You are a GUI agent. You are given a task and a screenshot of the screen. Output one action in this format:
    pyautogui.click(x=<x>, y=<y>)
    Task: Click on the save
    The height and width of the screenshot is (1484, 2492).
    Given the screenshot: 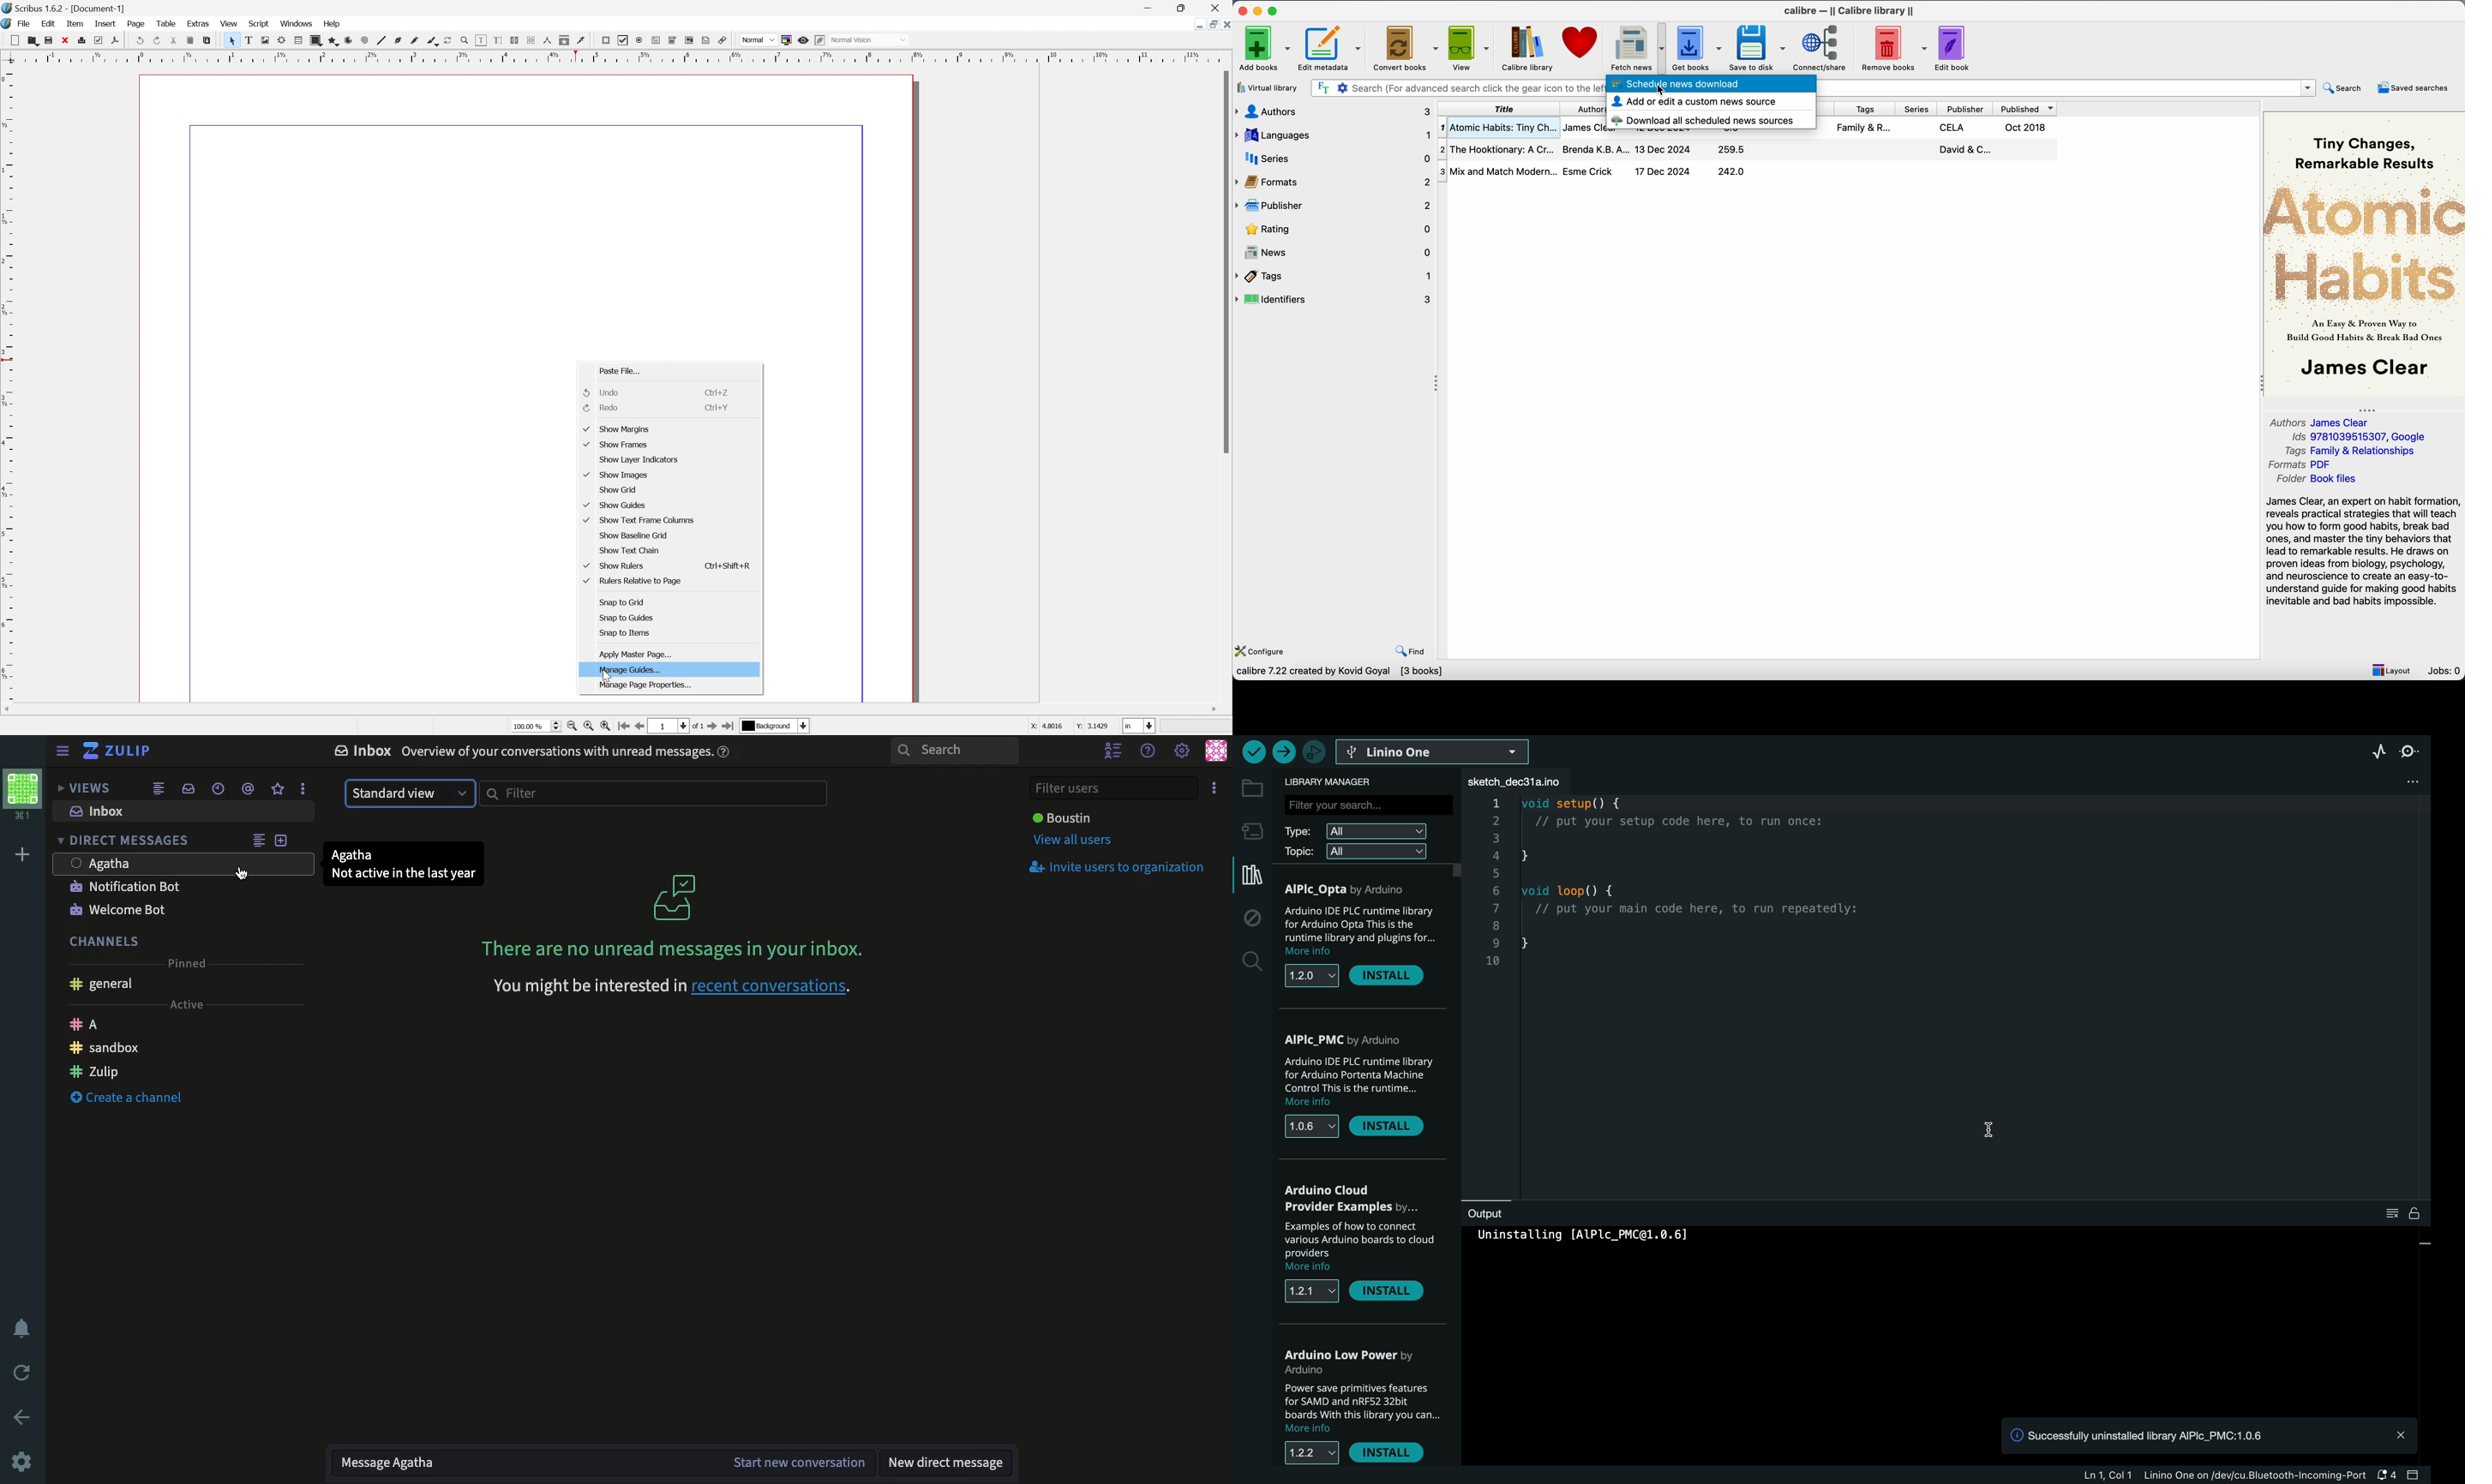 What is the action you would take?
    pyautogui.click(x=51, y=40)
    